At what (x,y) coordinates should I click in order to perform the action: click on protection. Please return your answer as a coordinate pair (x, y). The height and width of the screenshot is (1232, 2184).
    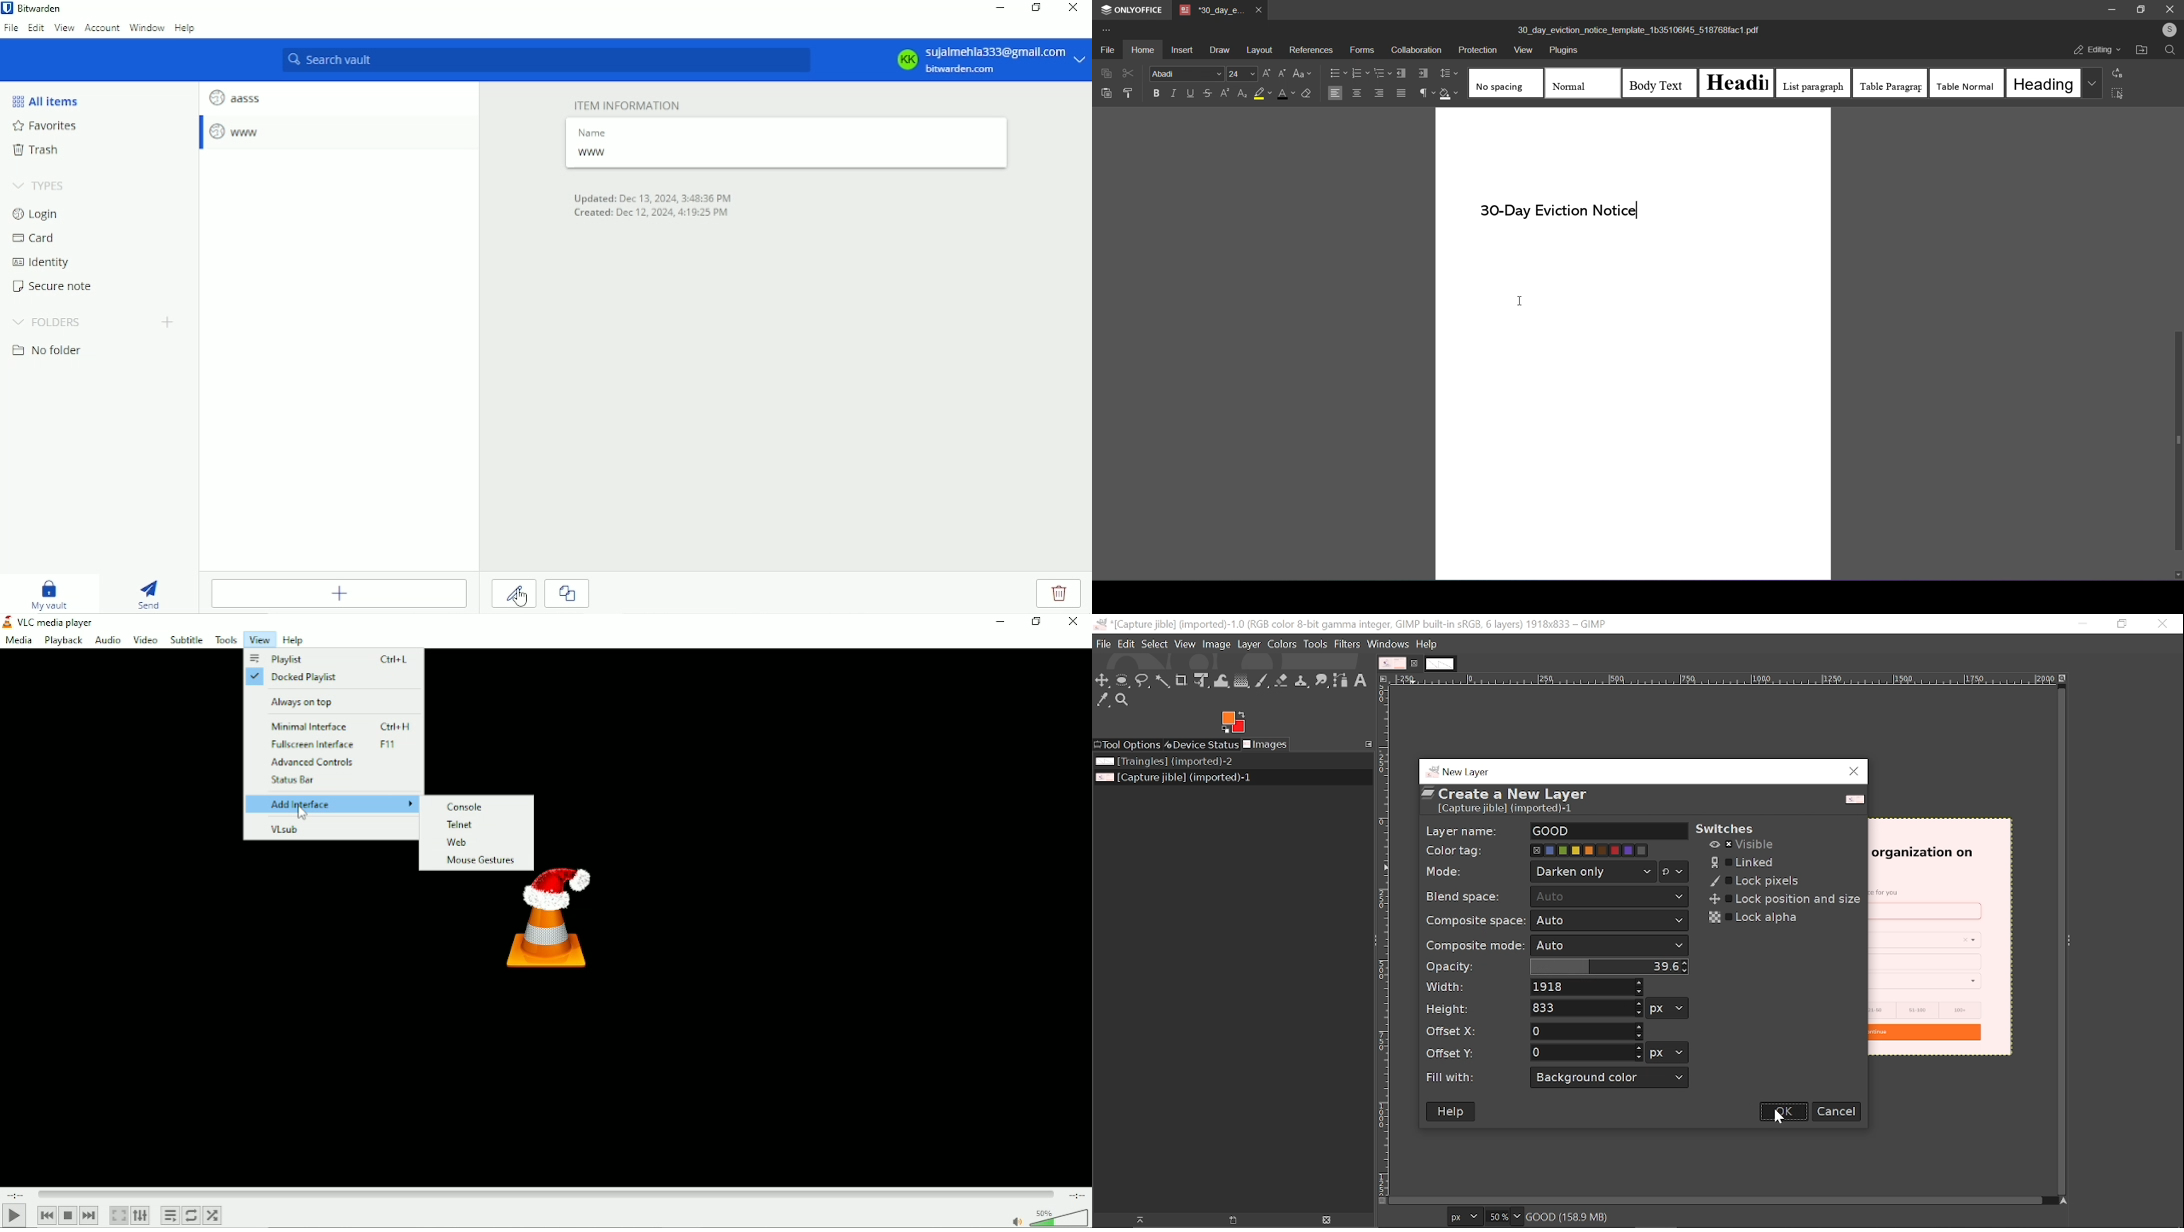
    Looking at the image, I should click on (1476, 49).